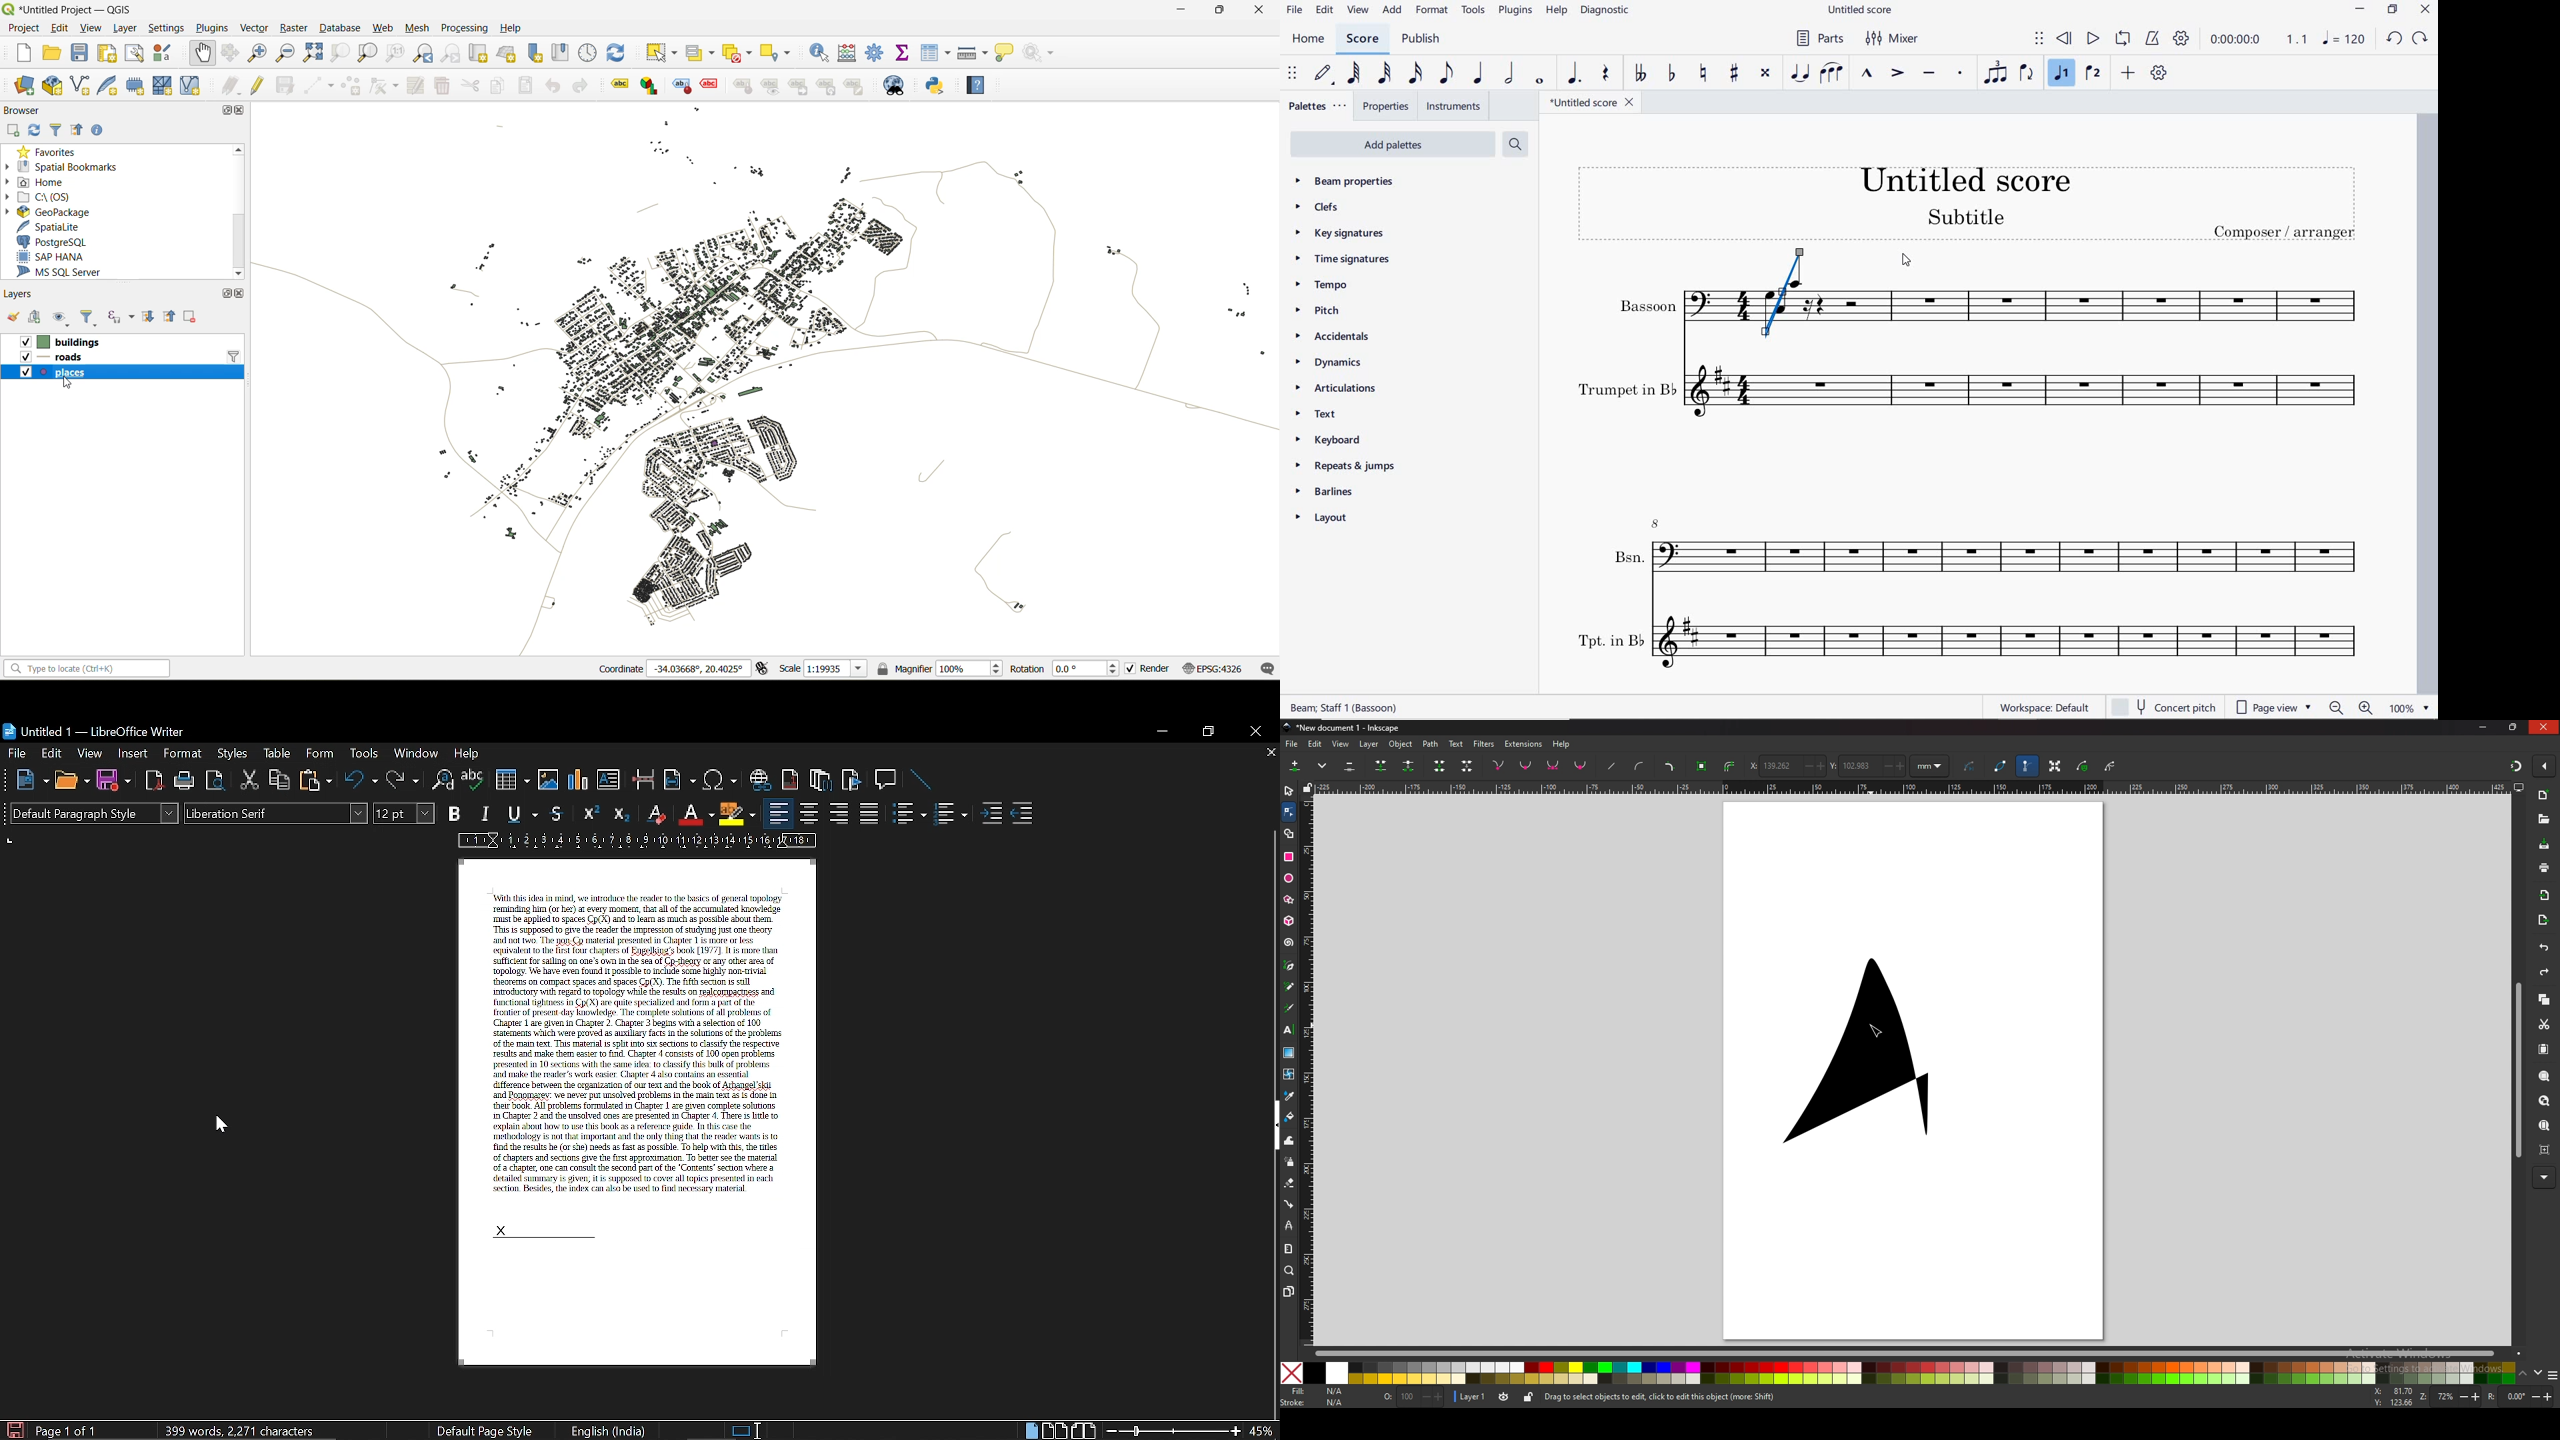  What do you see at coordinates (821, 778) in the screenshot?
I see `insert footnote` at bounding box center [821, 778].